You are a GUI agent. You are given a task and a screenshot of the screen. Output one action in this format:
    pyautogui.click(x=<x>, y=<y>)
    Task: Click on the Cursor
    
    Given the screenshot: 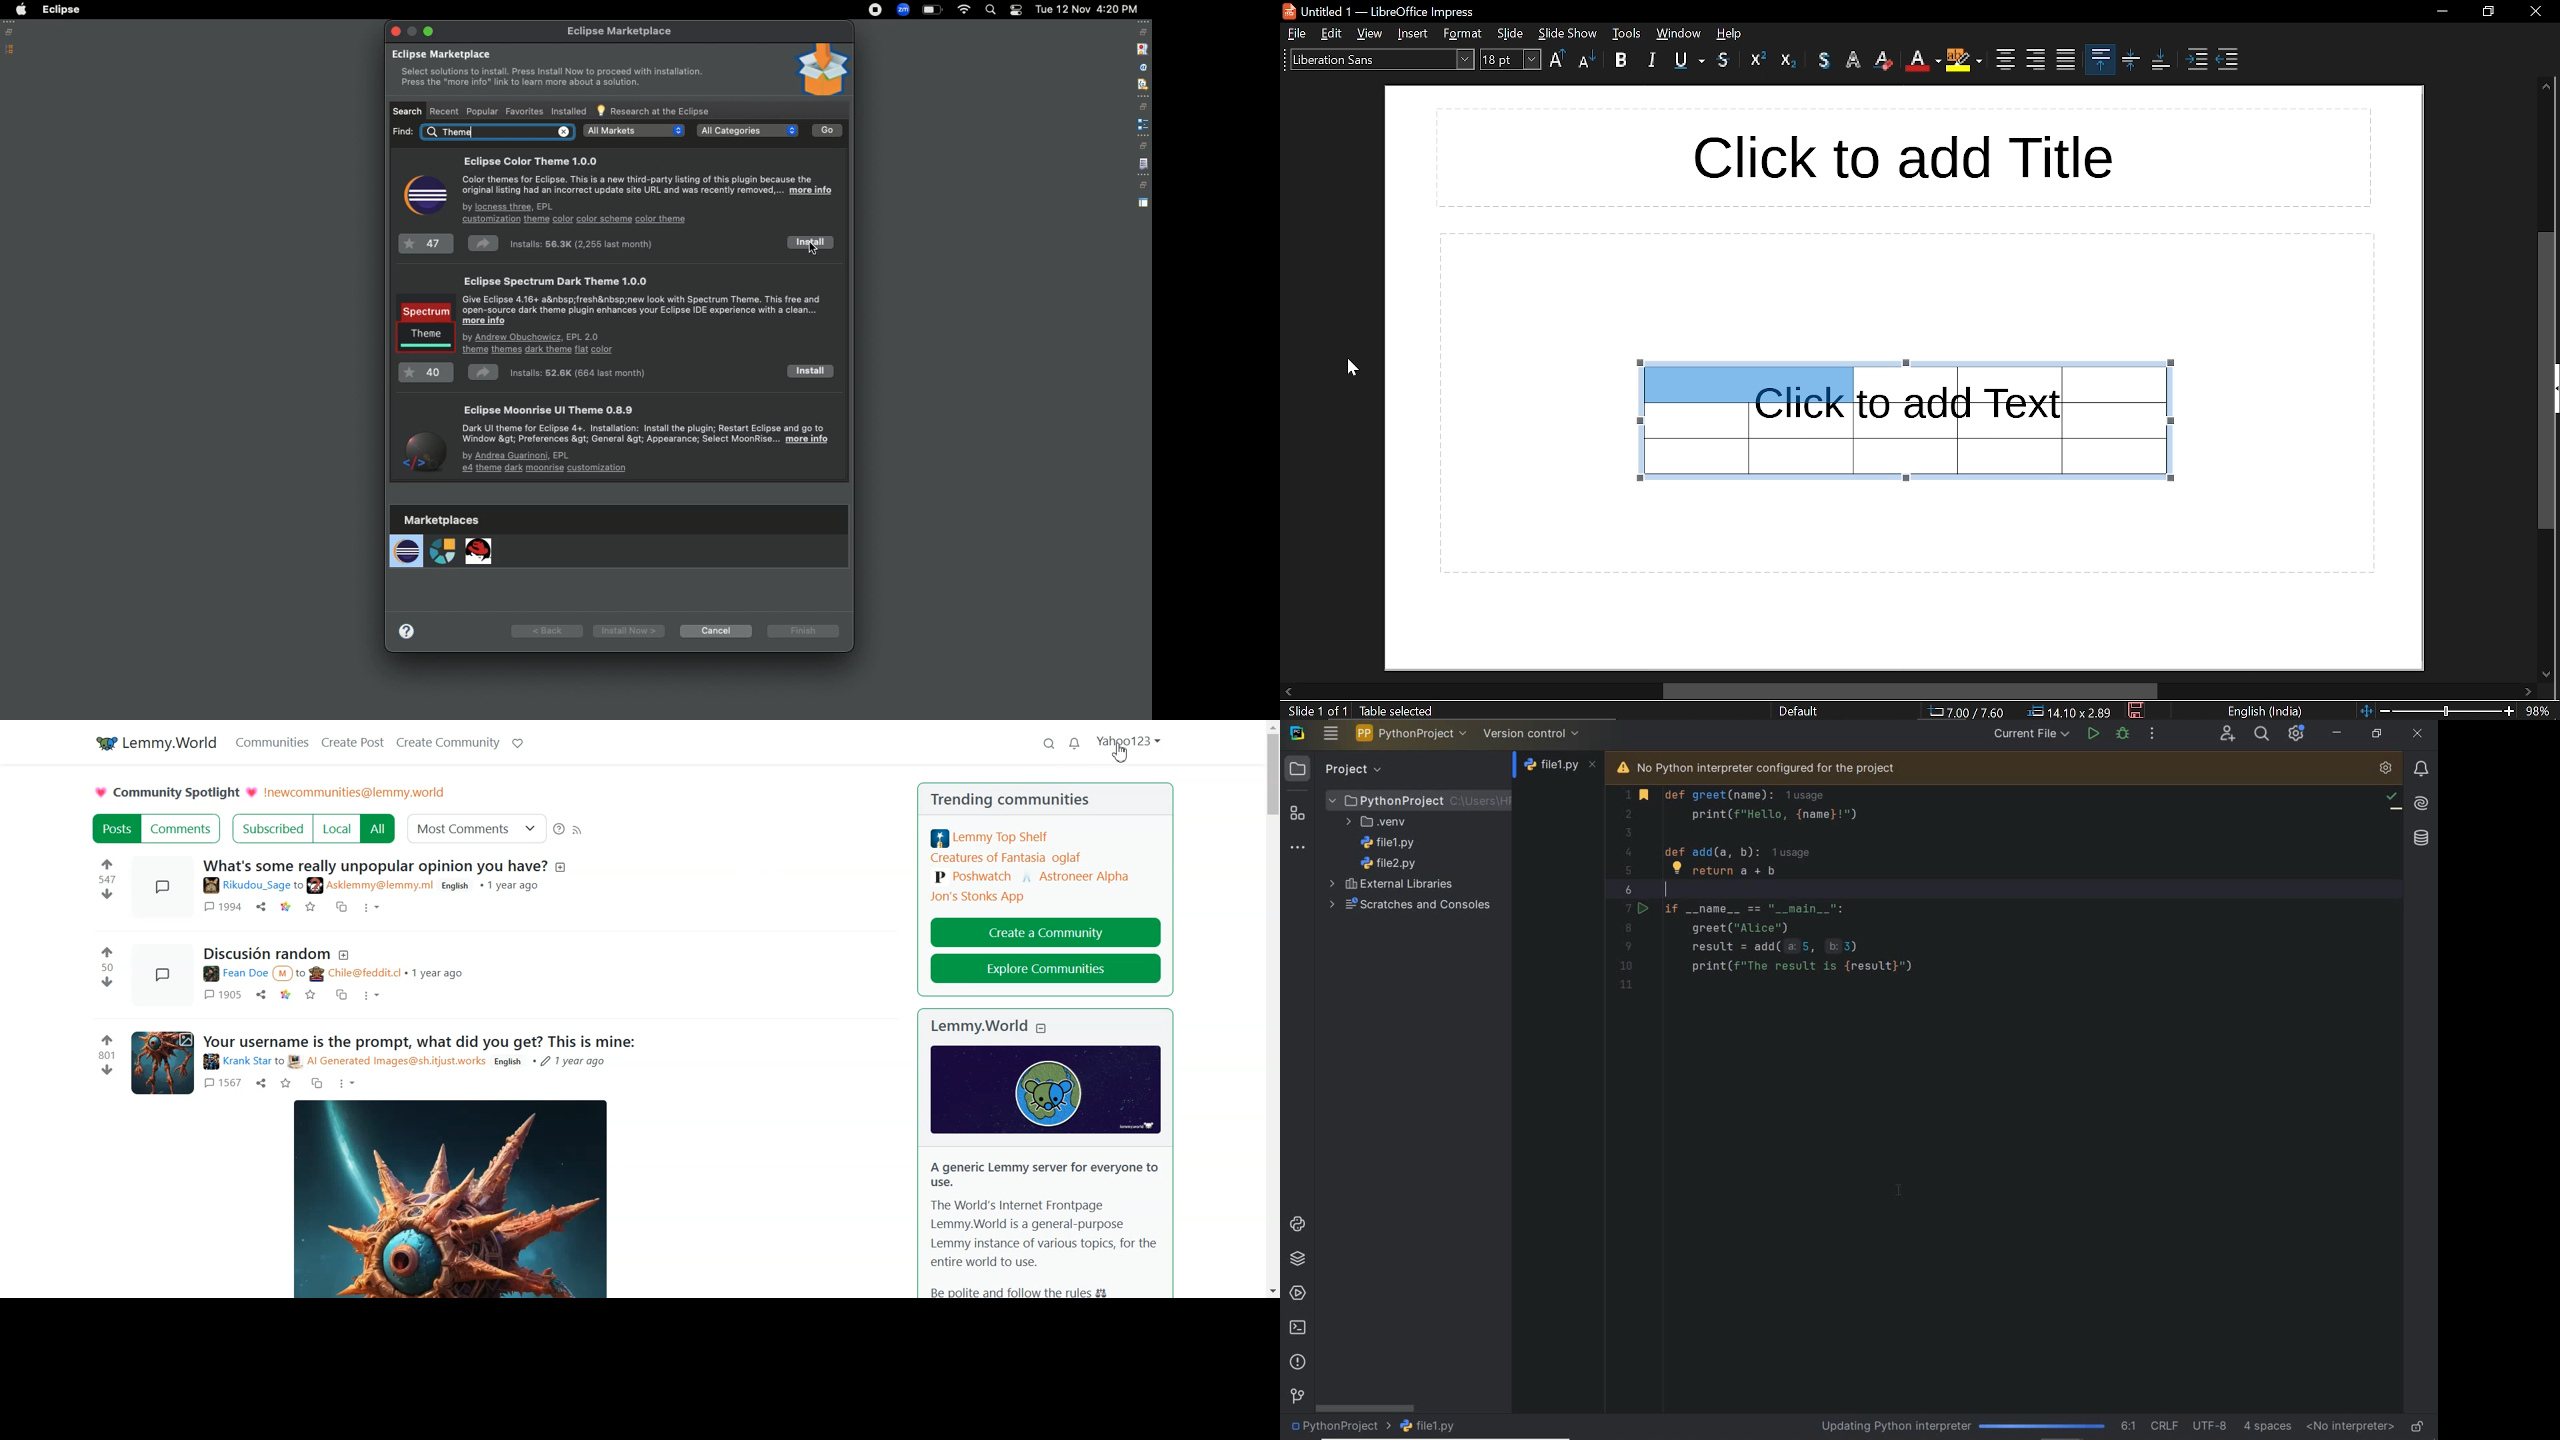 What is the action you would take?
    pyautogui.click(x=1355, y=368)
    